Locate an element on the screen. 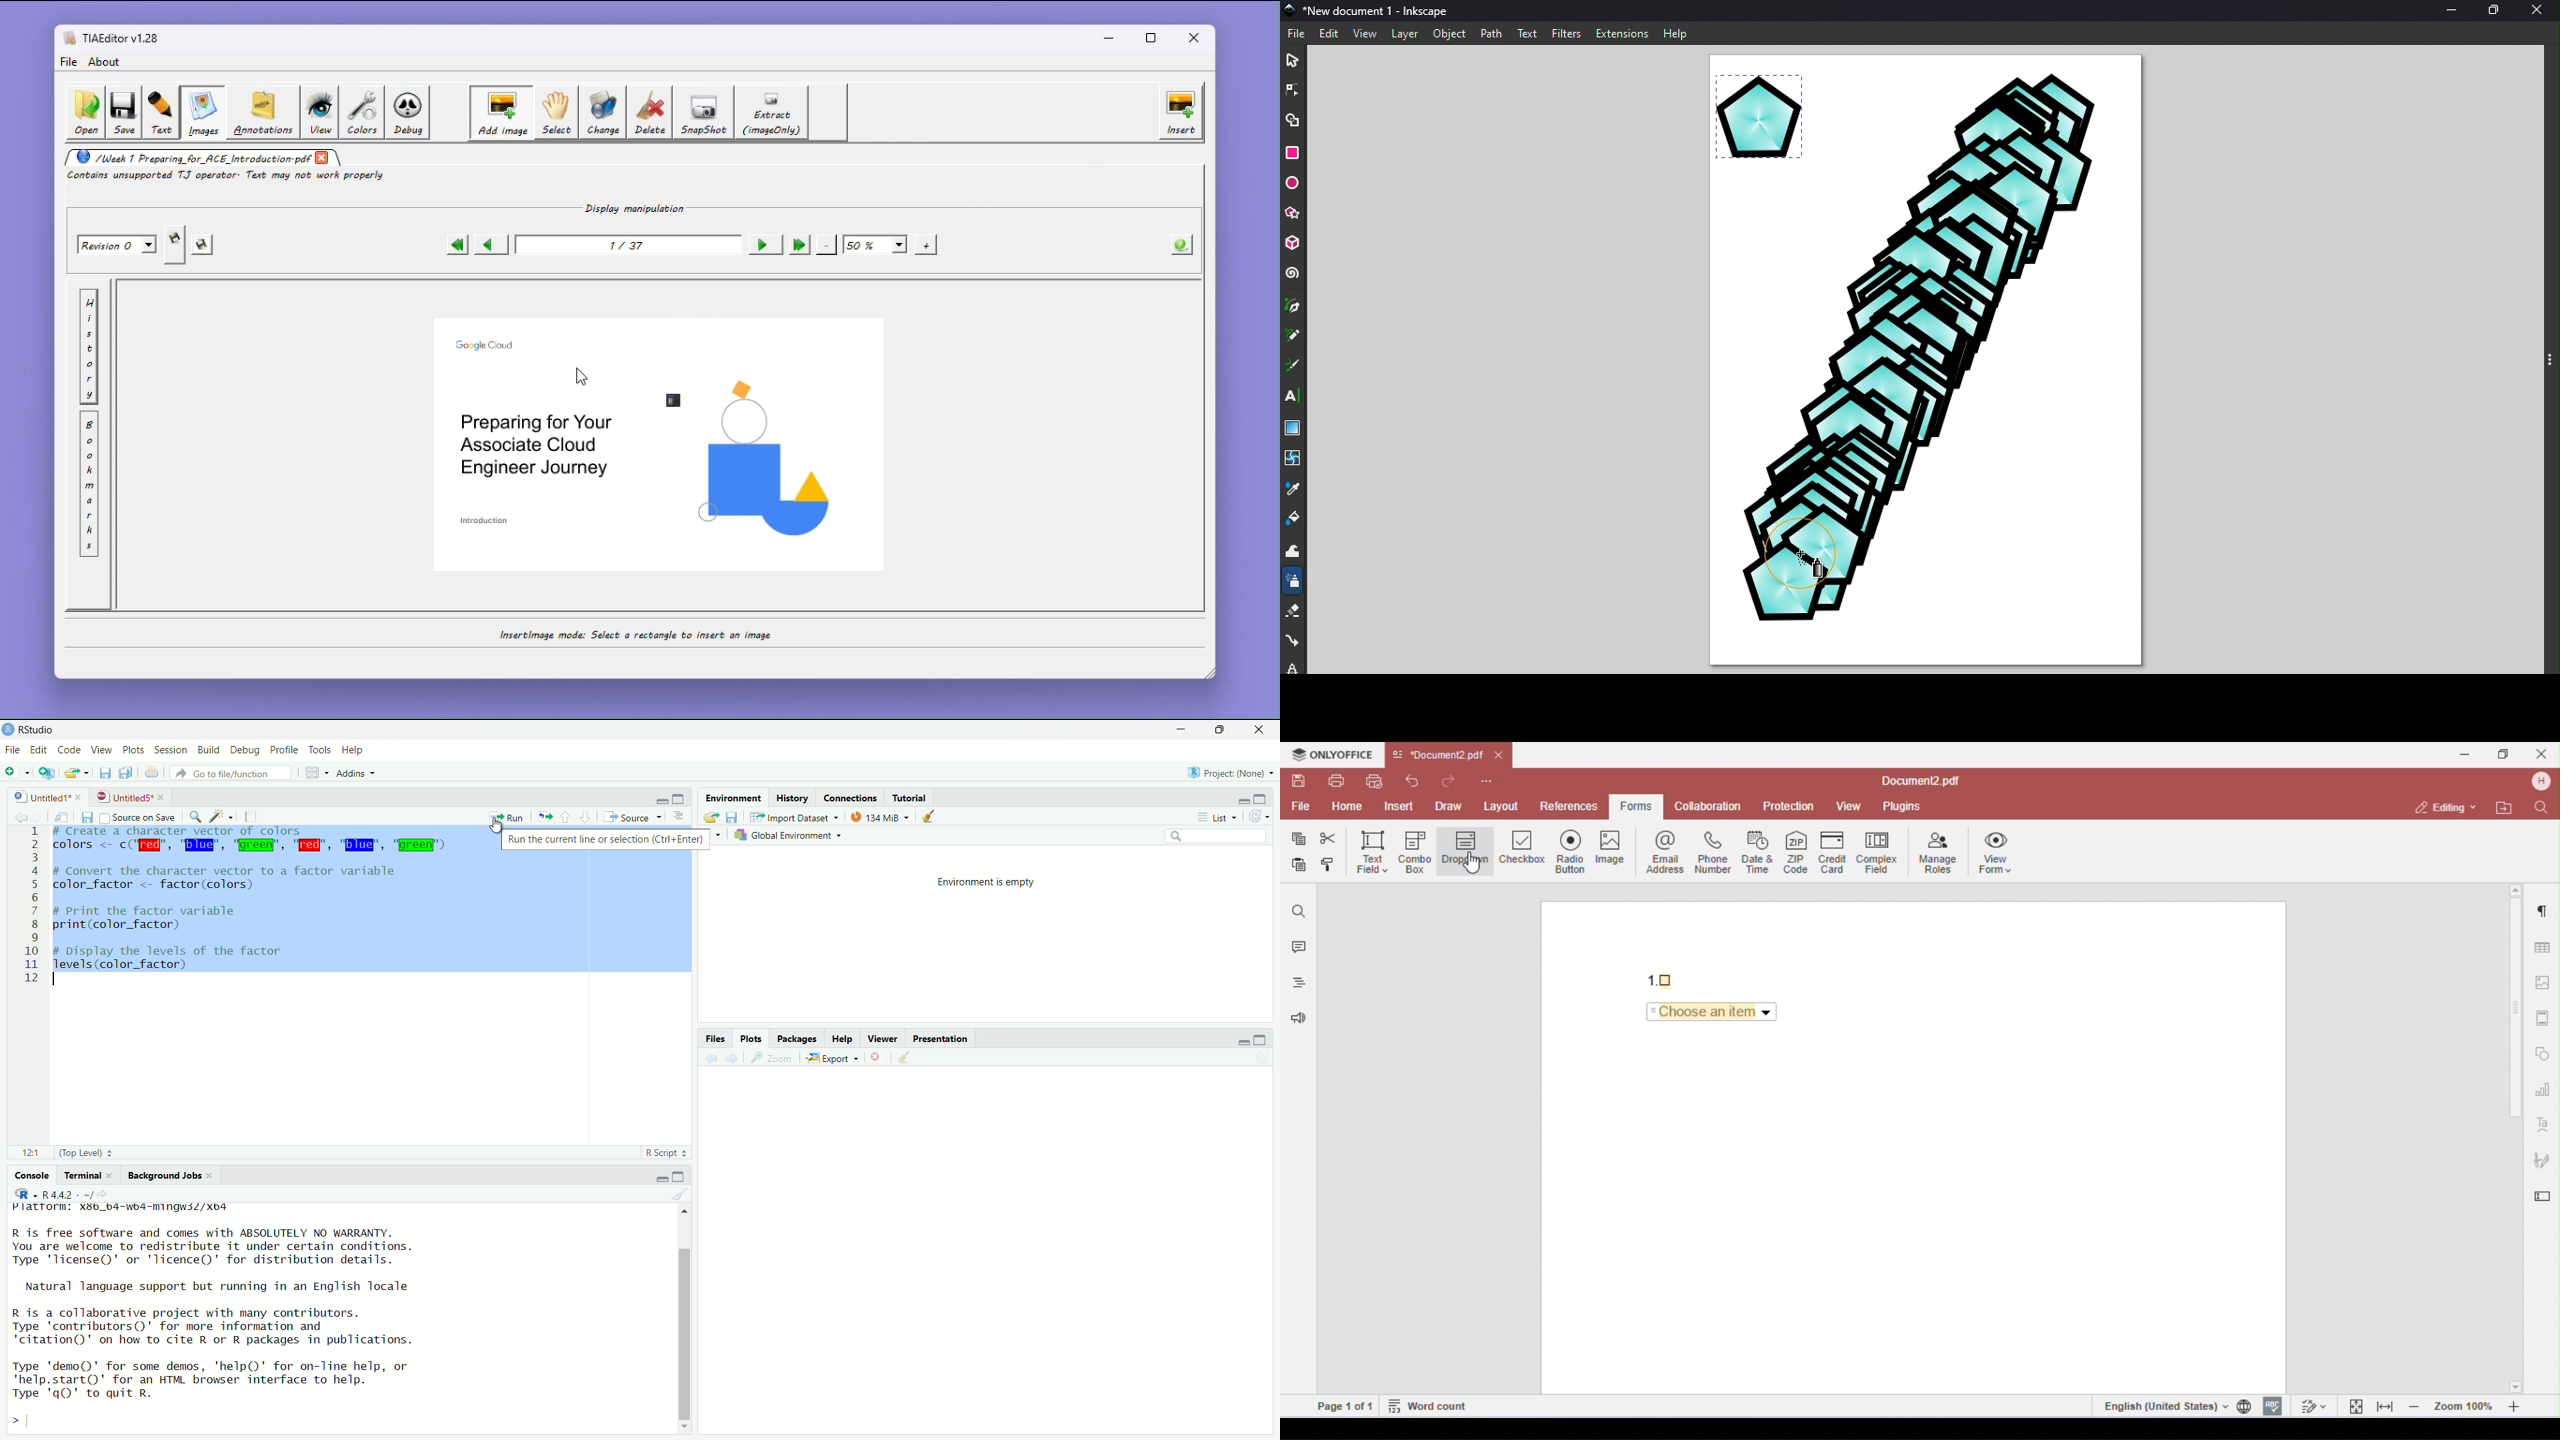 This screenshot has width=2576, height=1456. terminal is located at coordinates (89, 1175).